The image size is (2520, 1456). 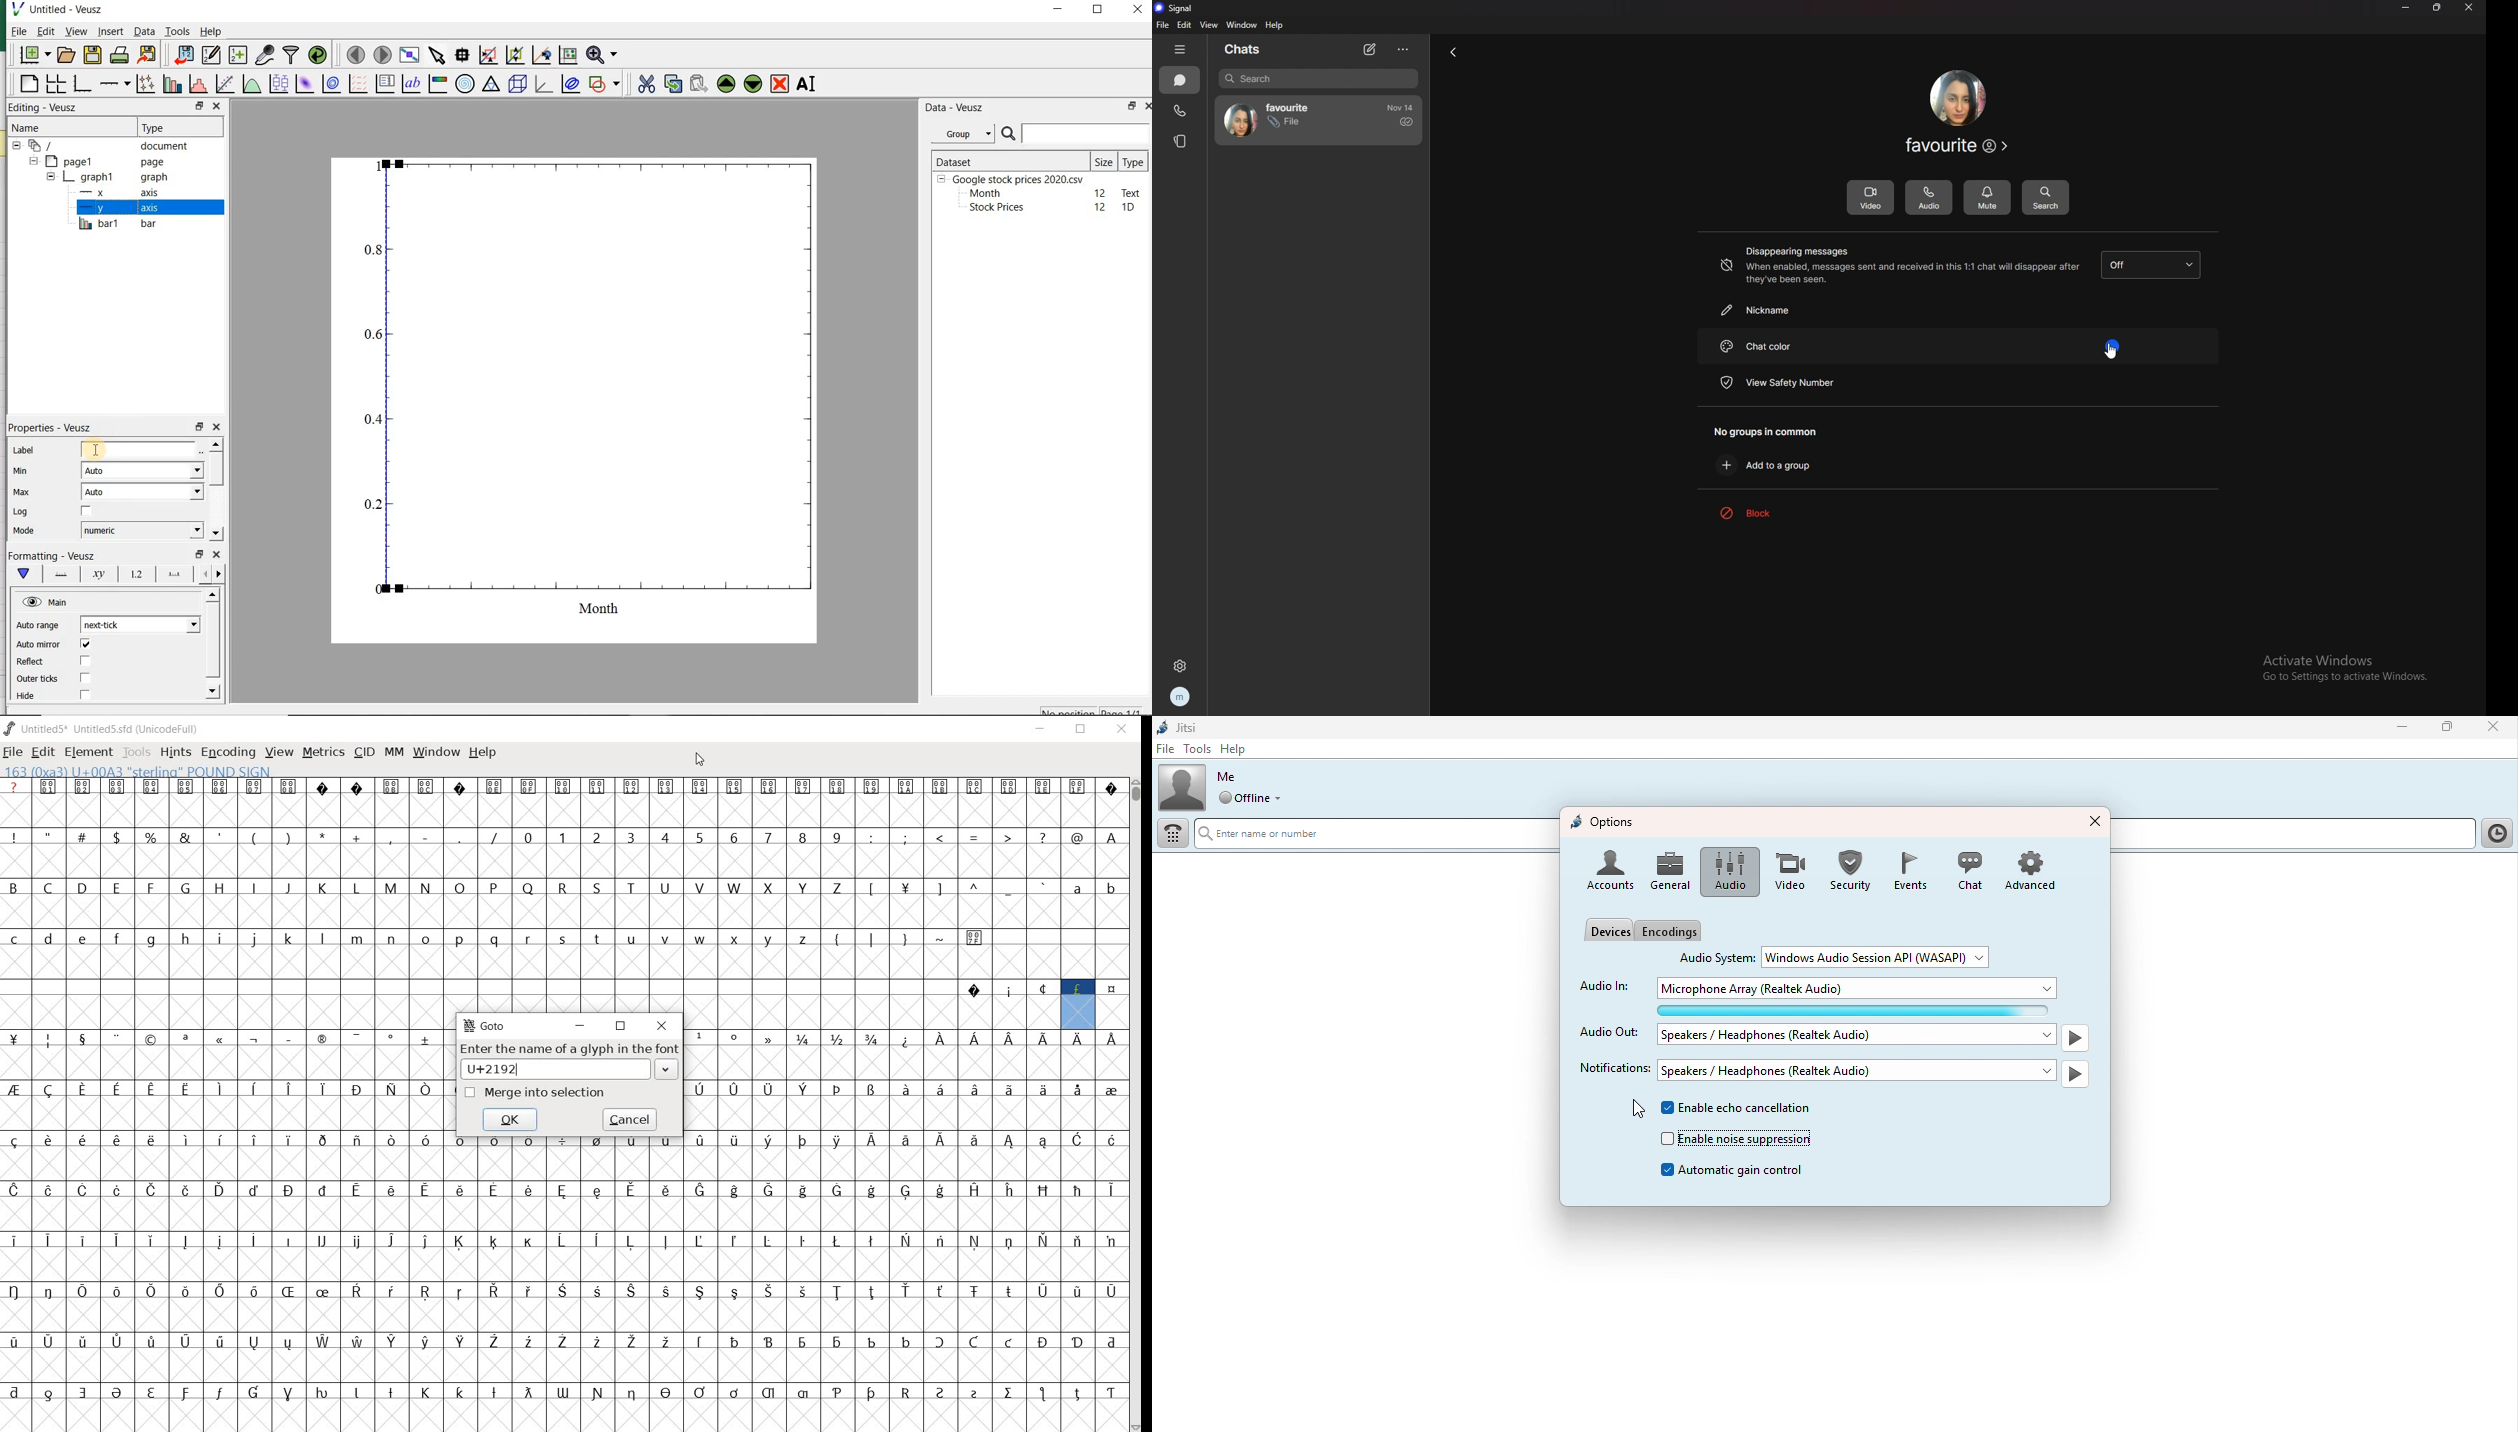 I want to click on click or draw a rectangle to zoom graph axes, so click(x=488, y=55).